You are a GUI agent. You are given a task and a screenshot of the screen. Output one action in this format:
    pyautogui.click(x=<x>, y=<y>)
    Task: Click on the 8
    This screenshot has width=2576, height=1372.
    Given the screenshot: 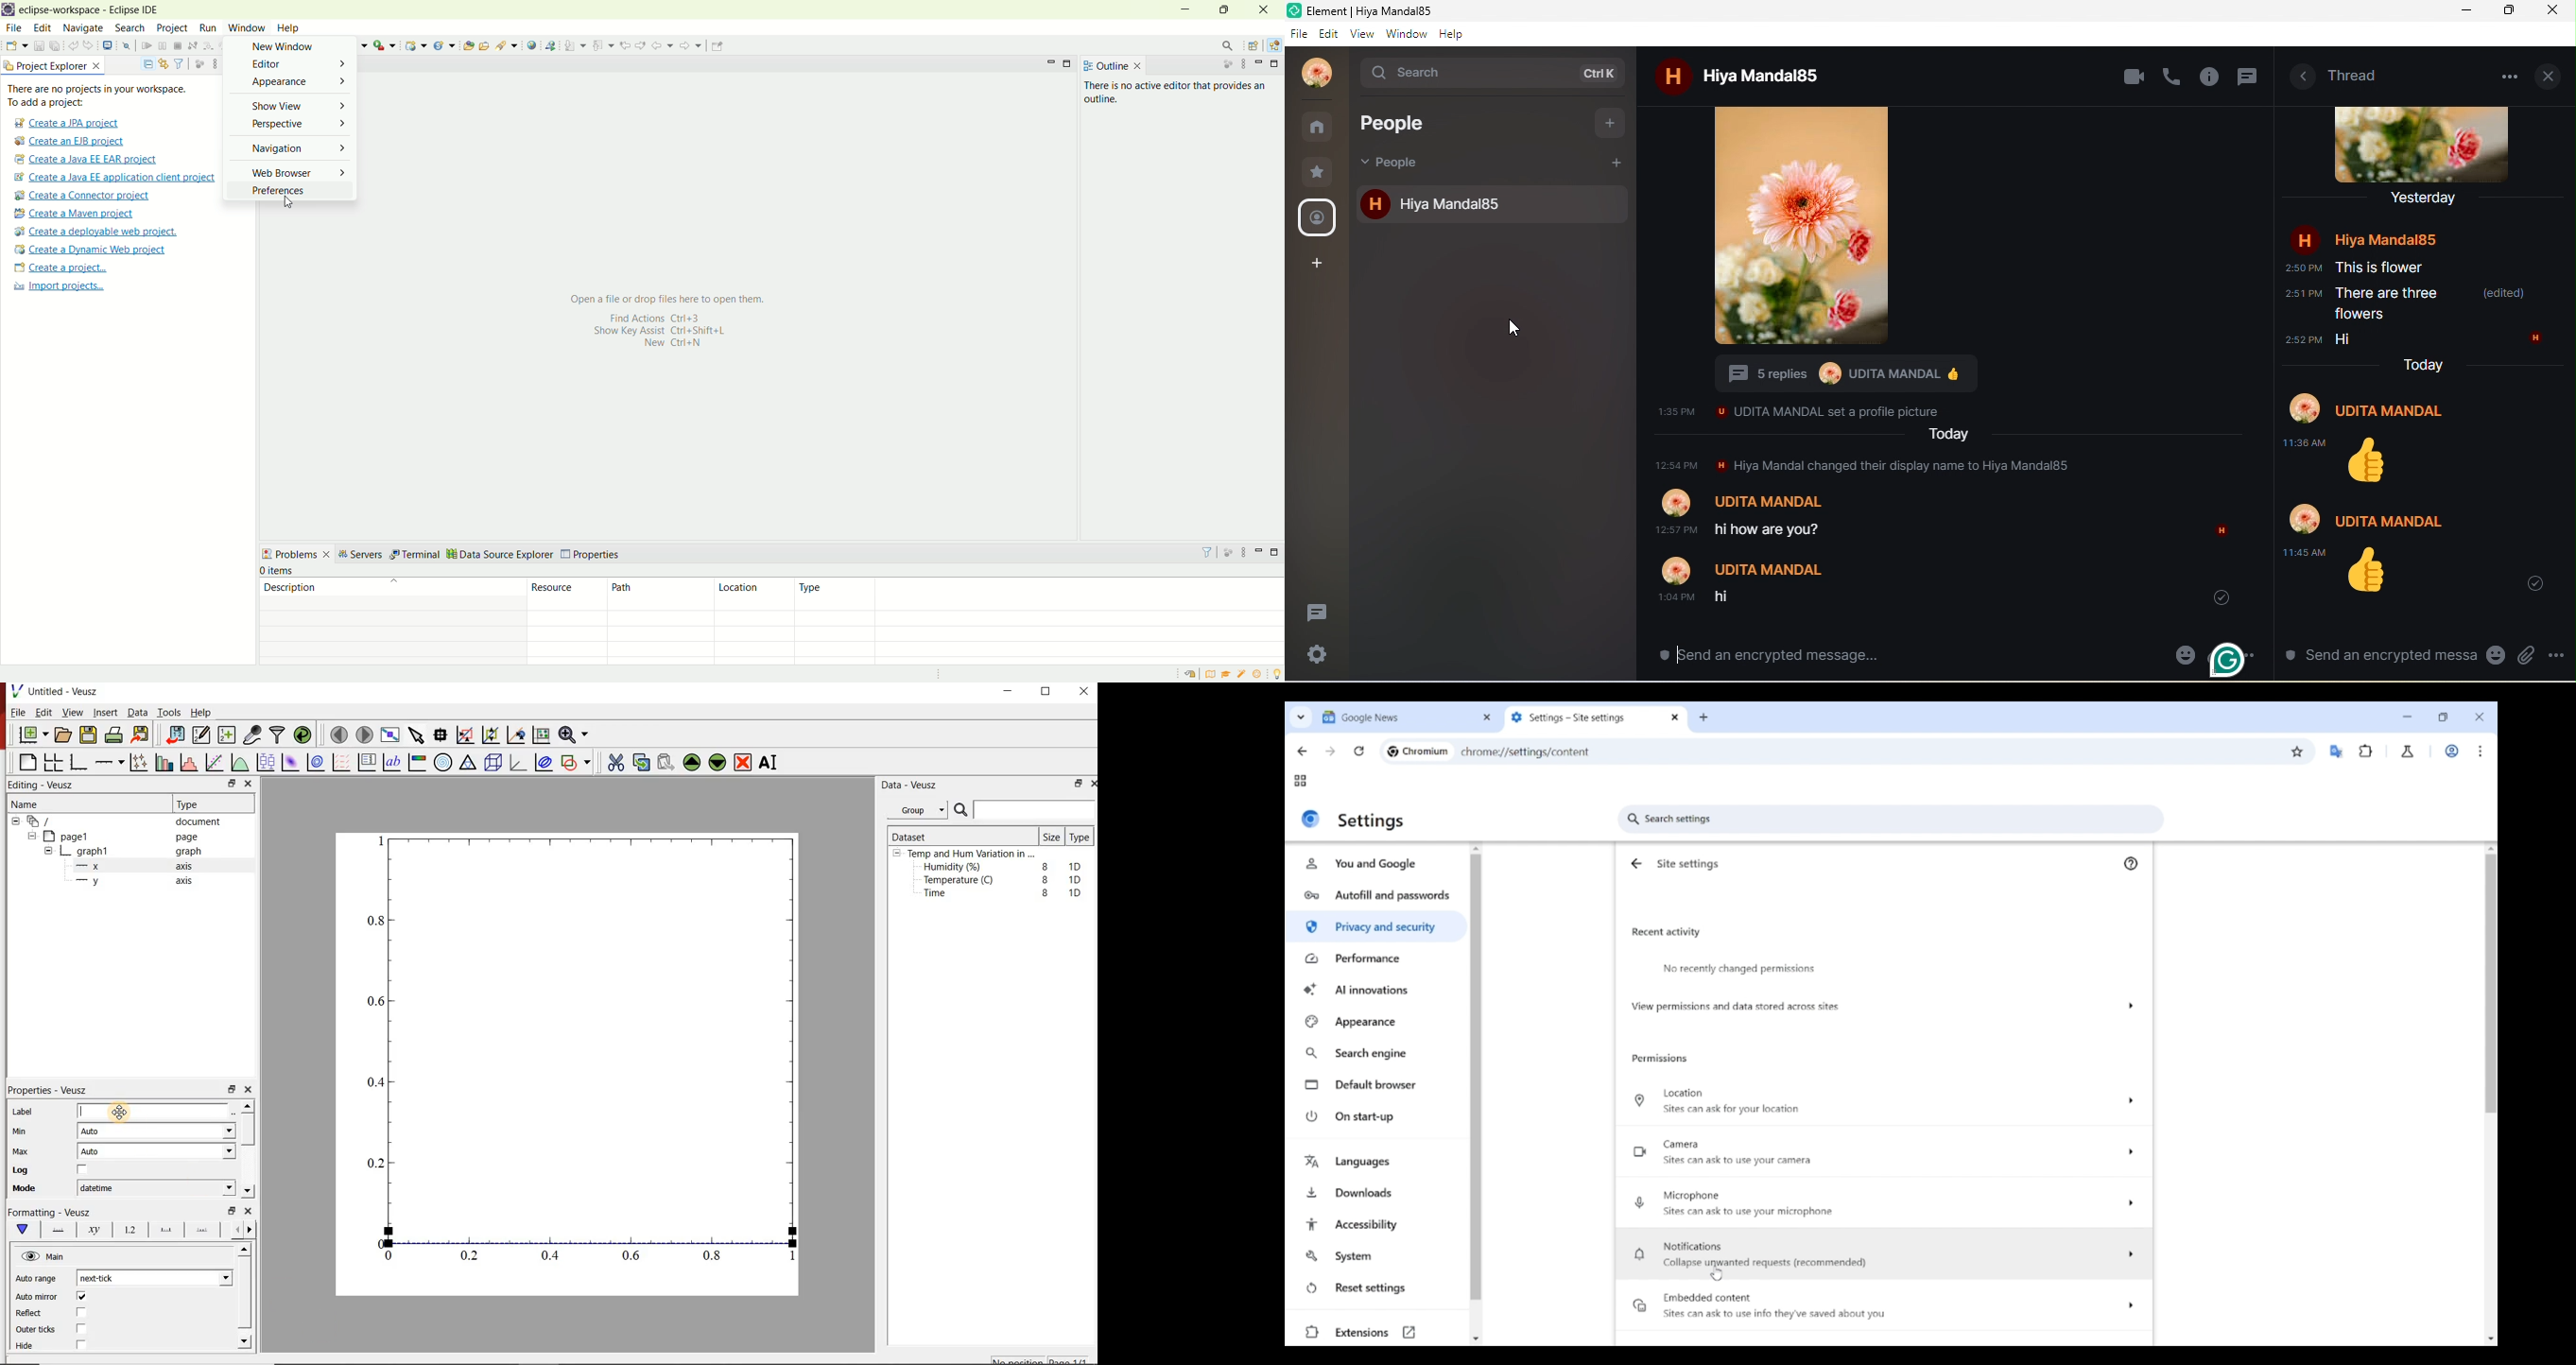 What is the action you would take?
    pyautogui.click(x=1043, y=879)
    